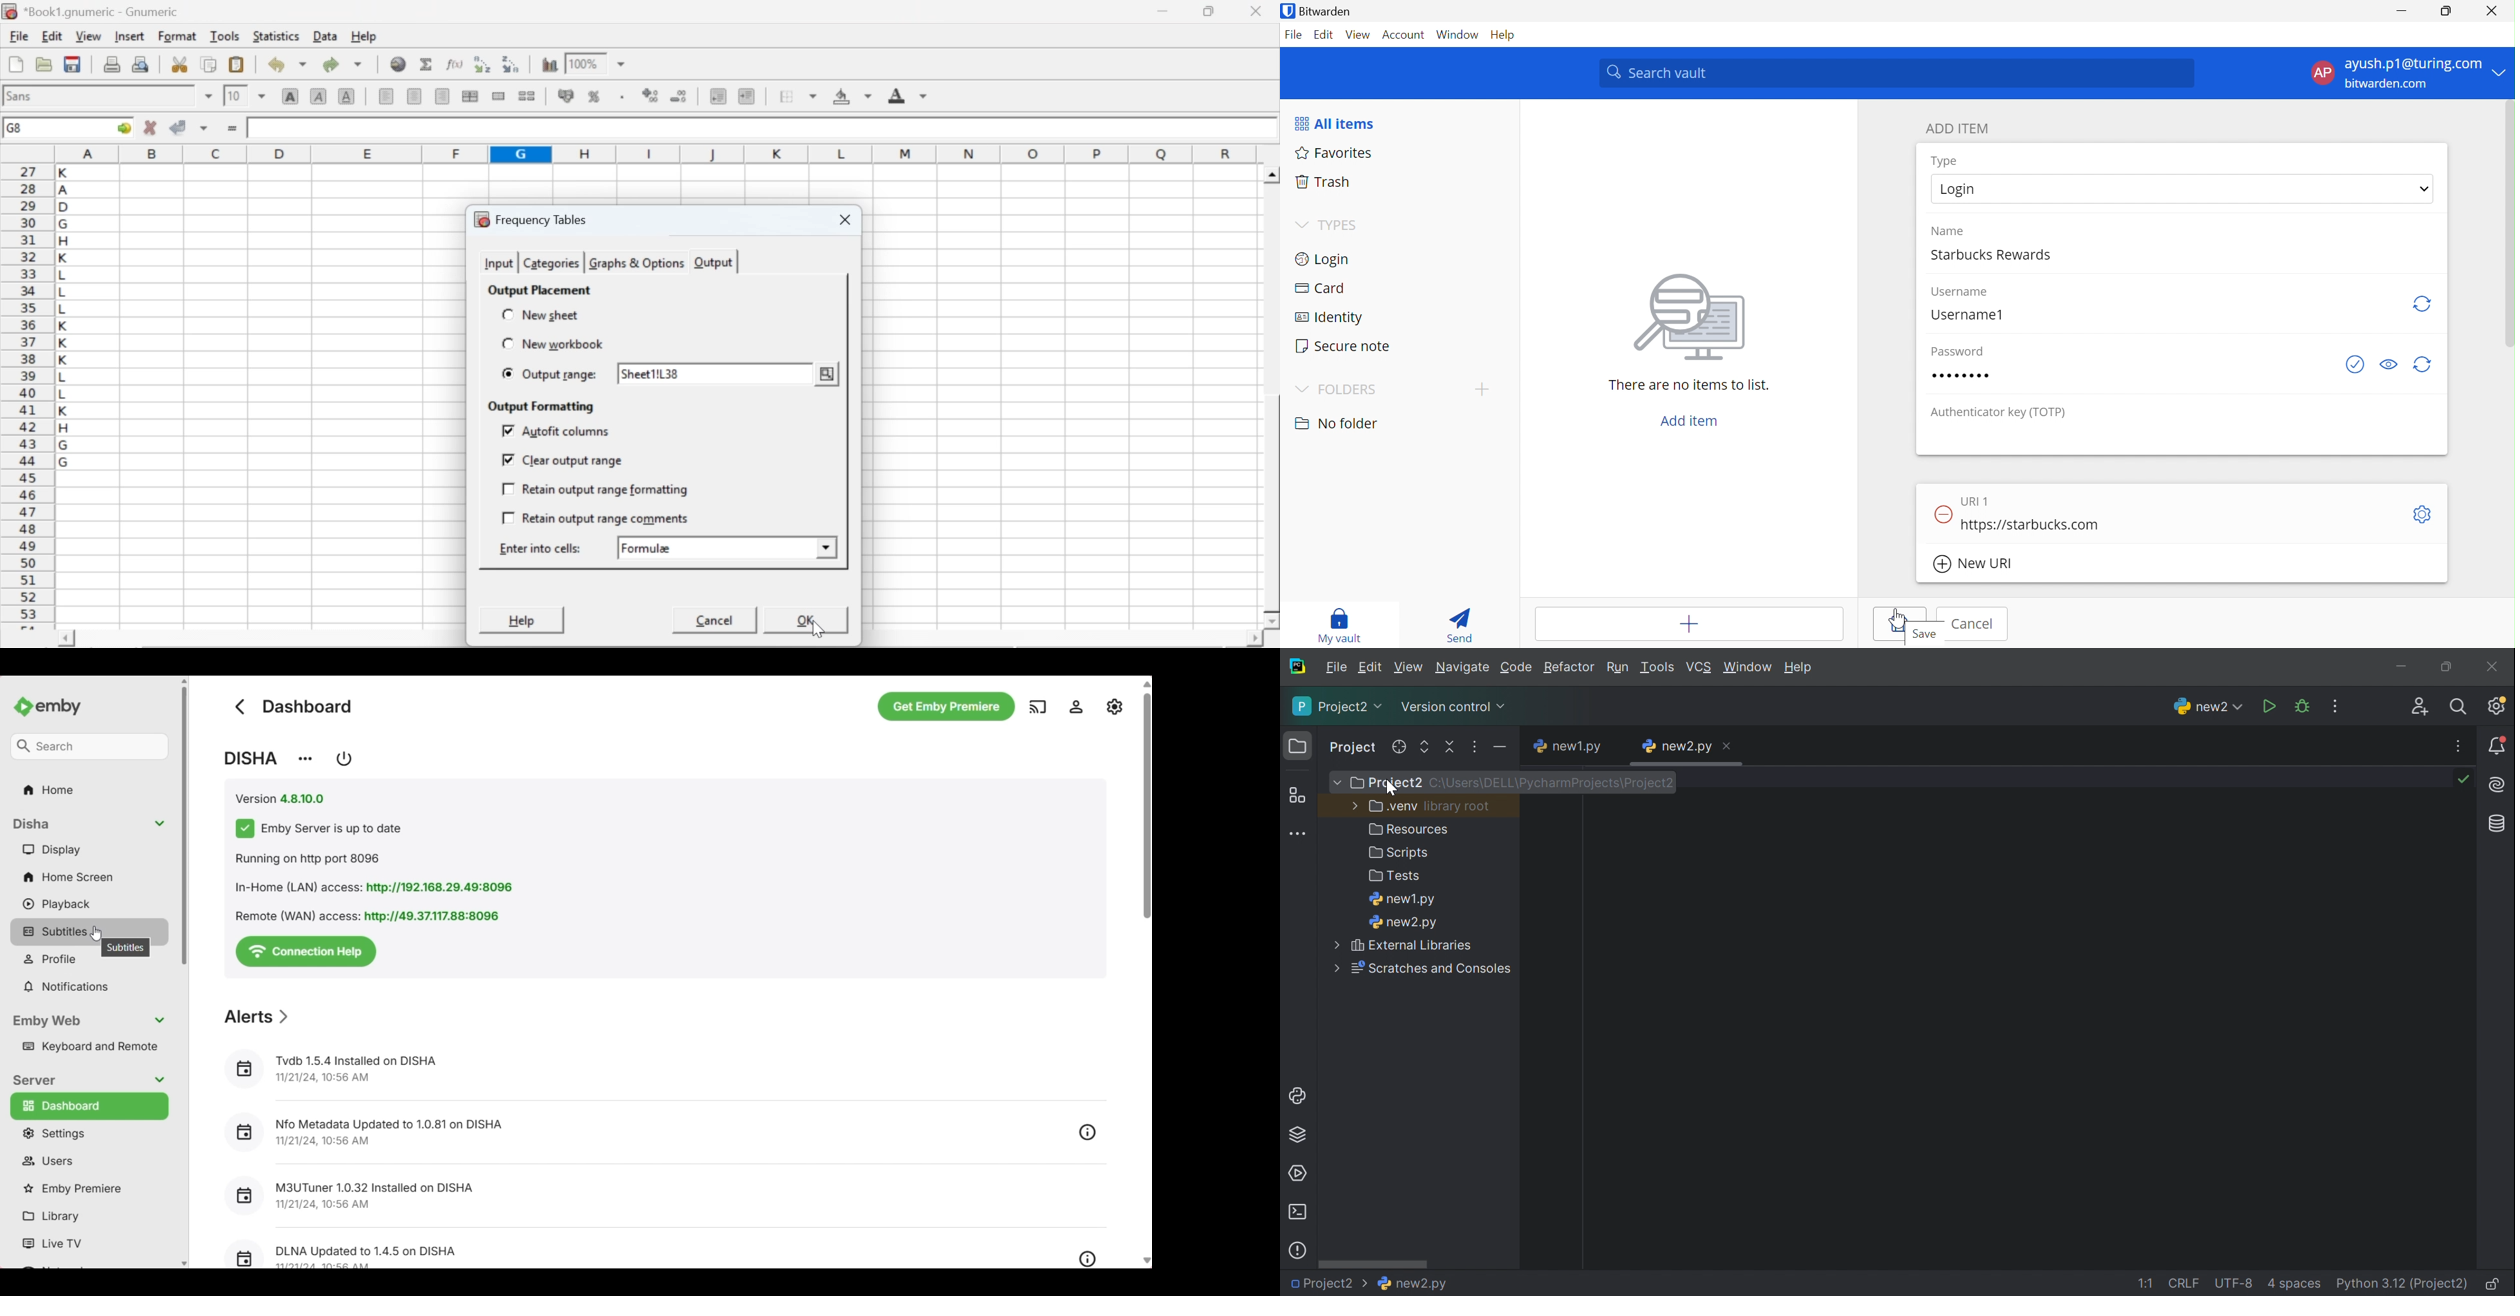 The width and height of the screenshot is (2520, 1316). I want to click on Title of current selection, so click(250, 758).